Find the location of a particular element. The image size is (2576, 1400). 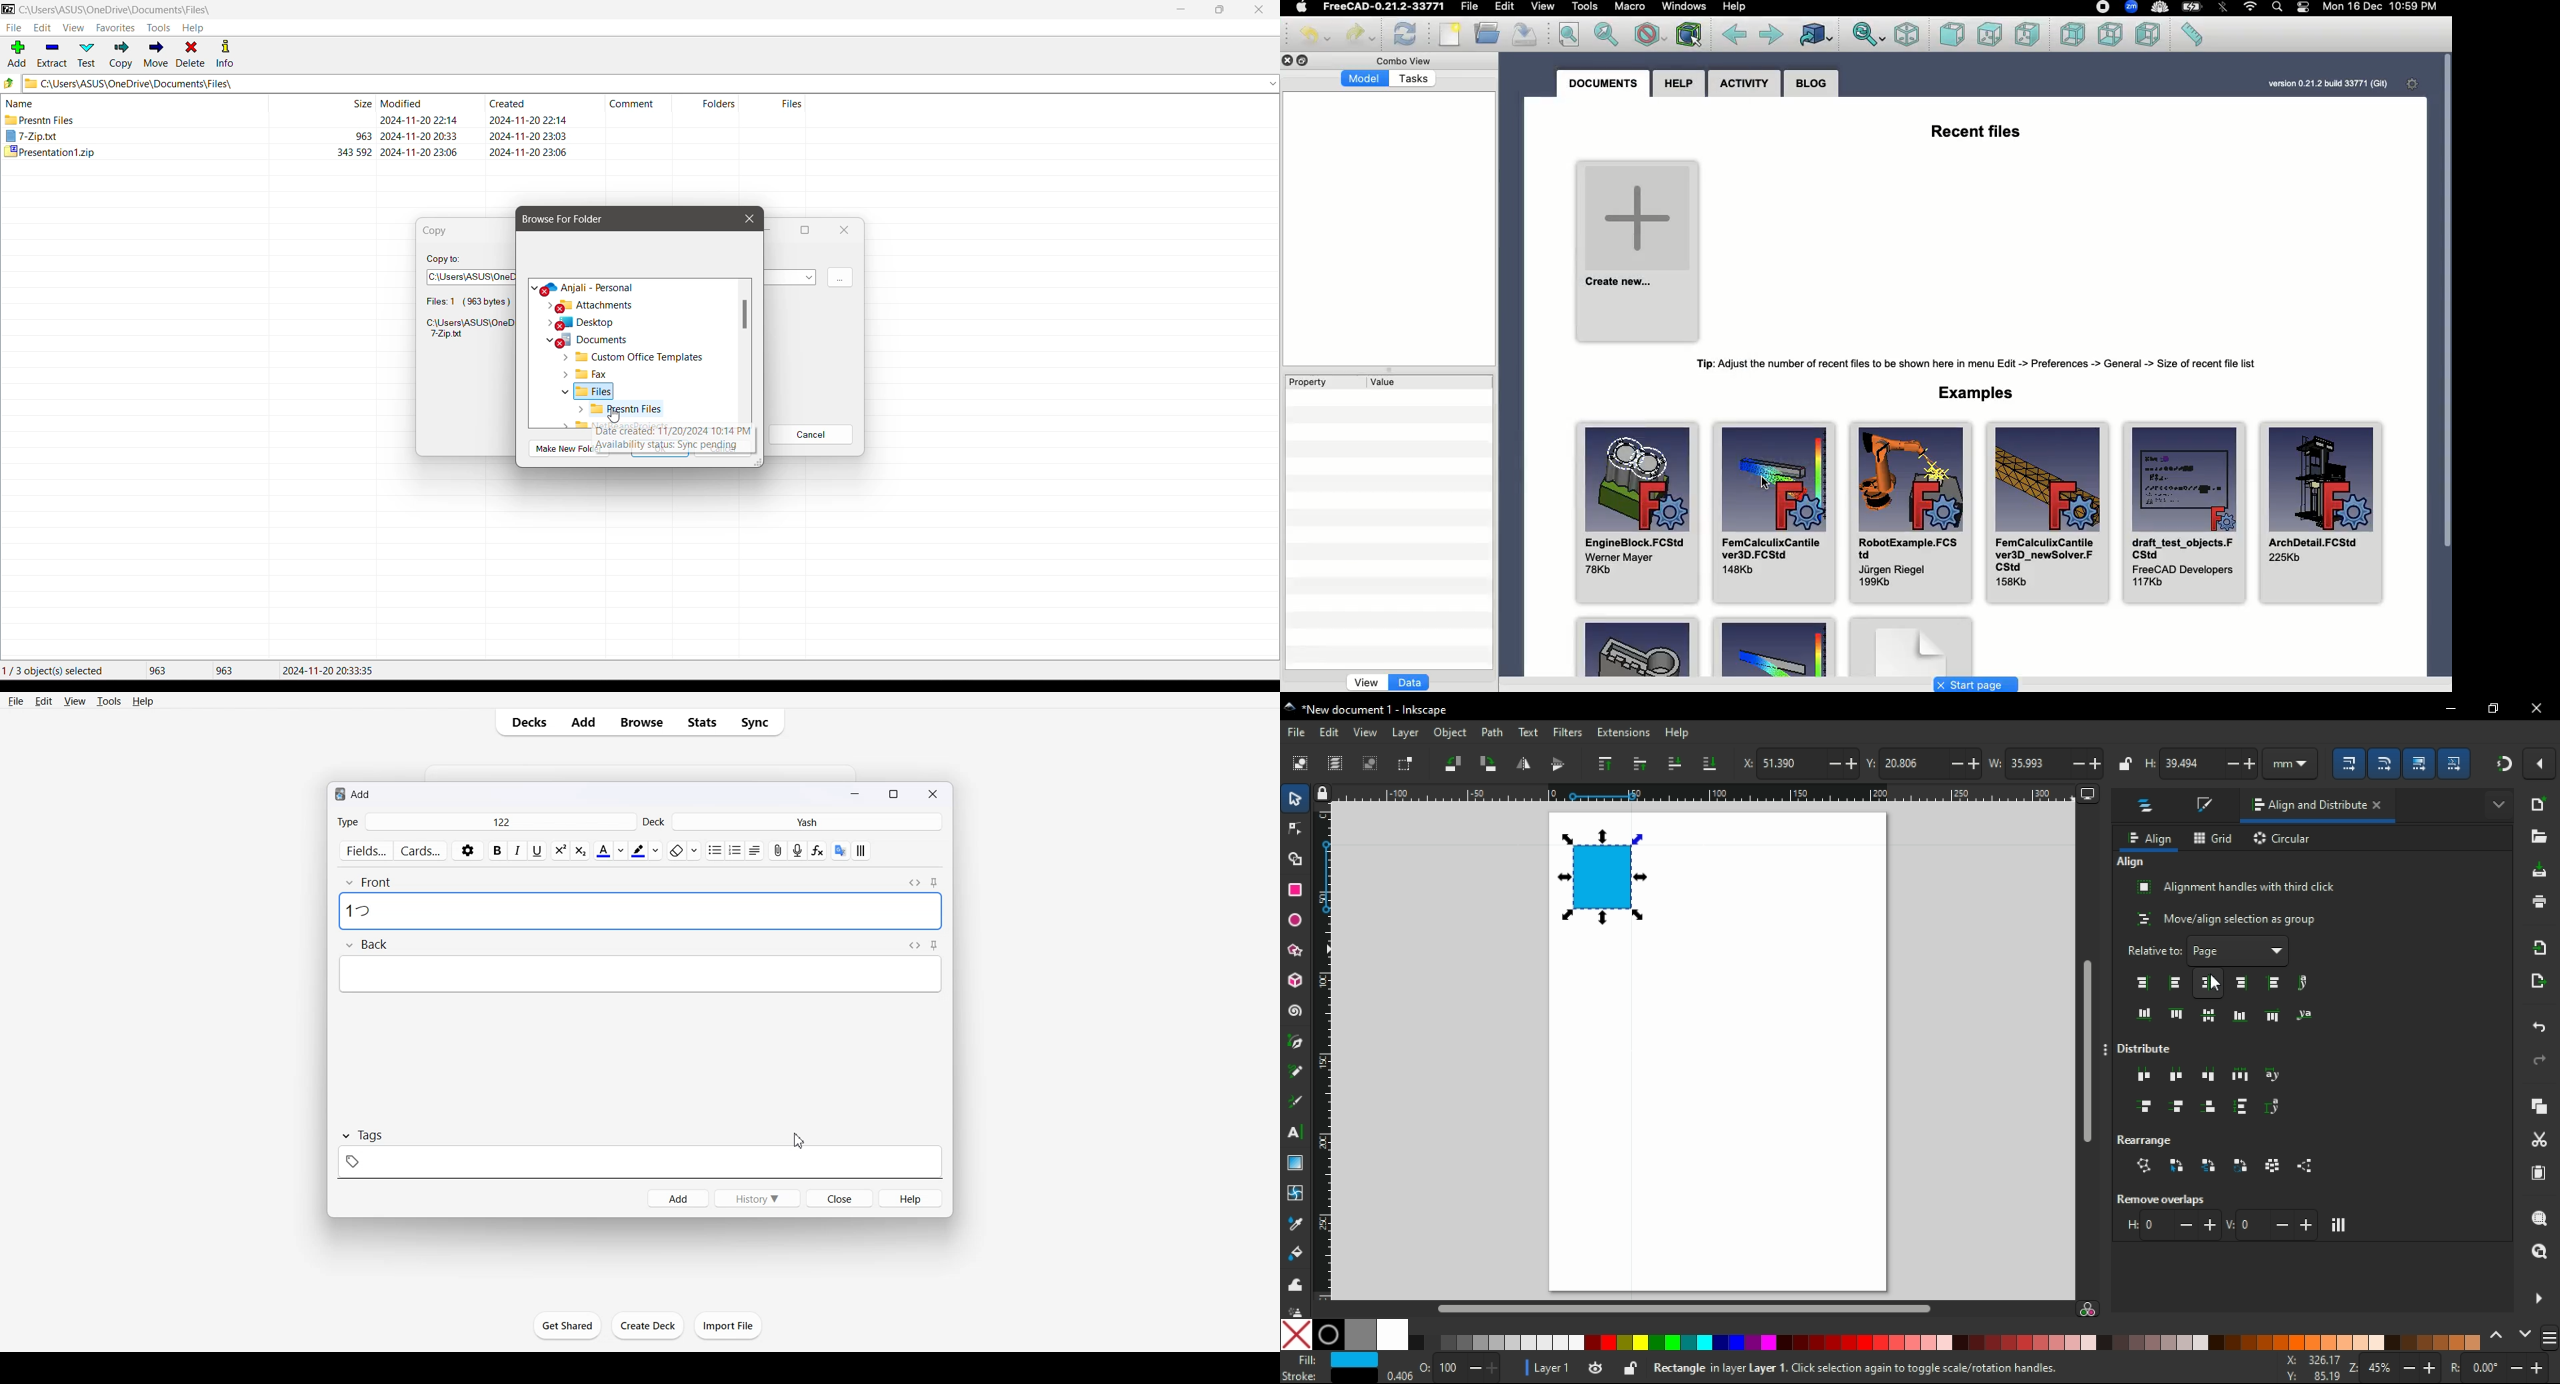

Current Folder Path is located at coordinates (649, 83).